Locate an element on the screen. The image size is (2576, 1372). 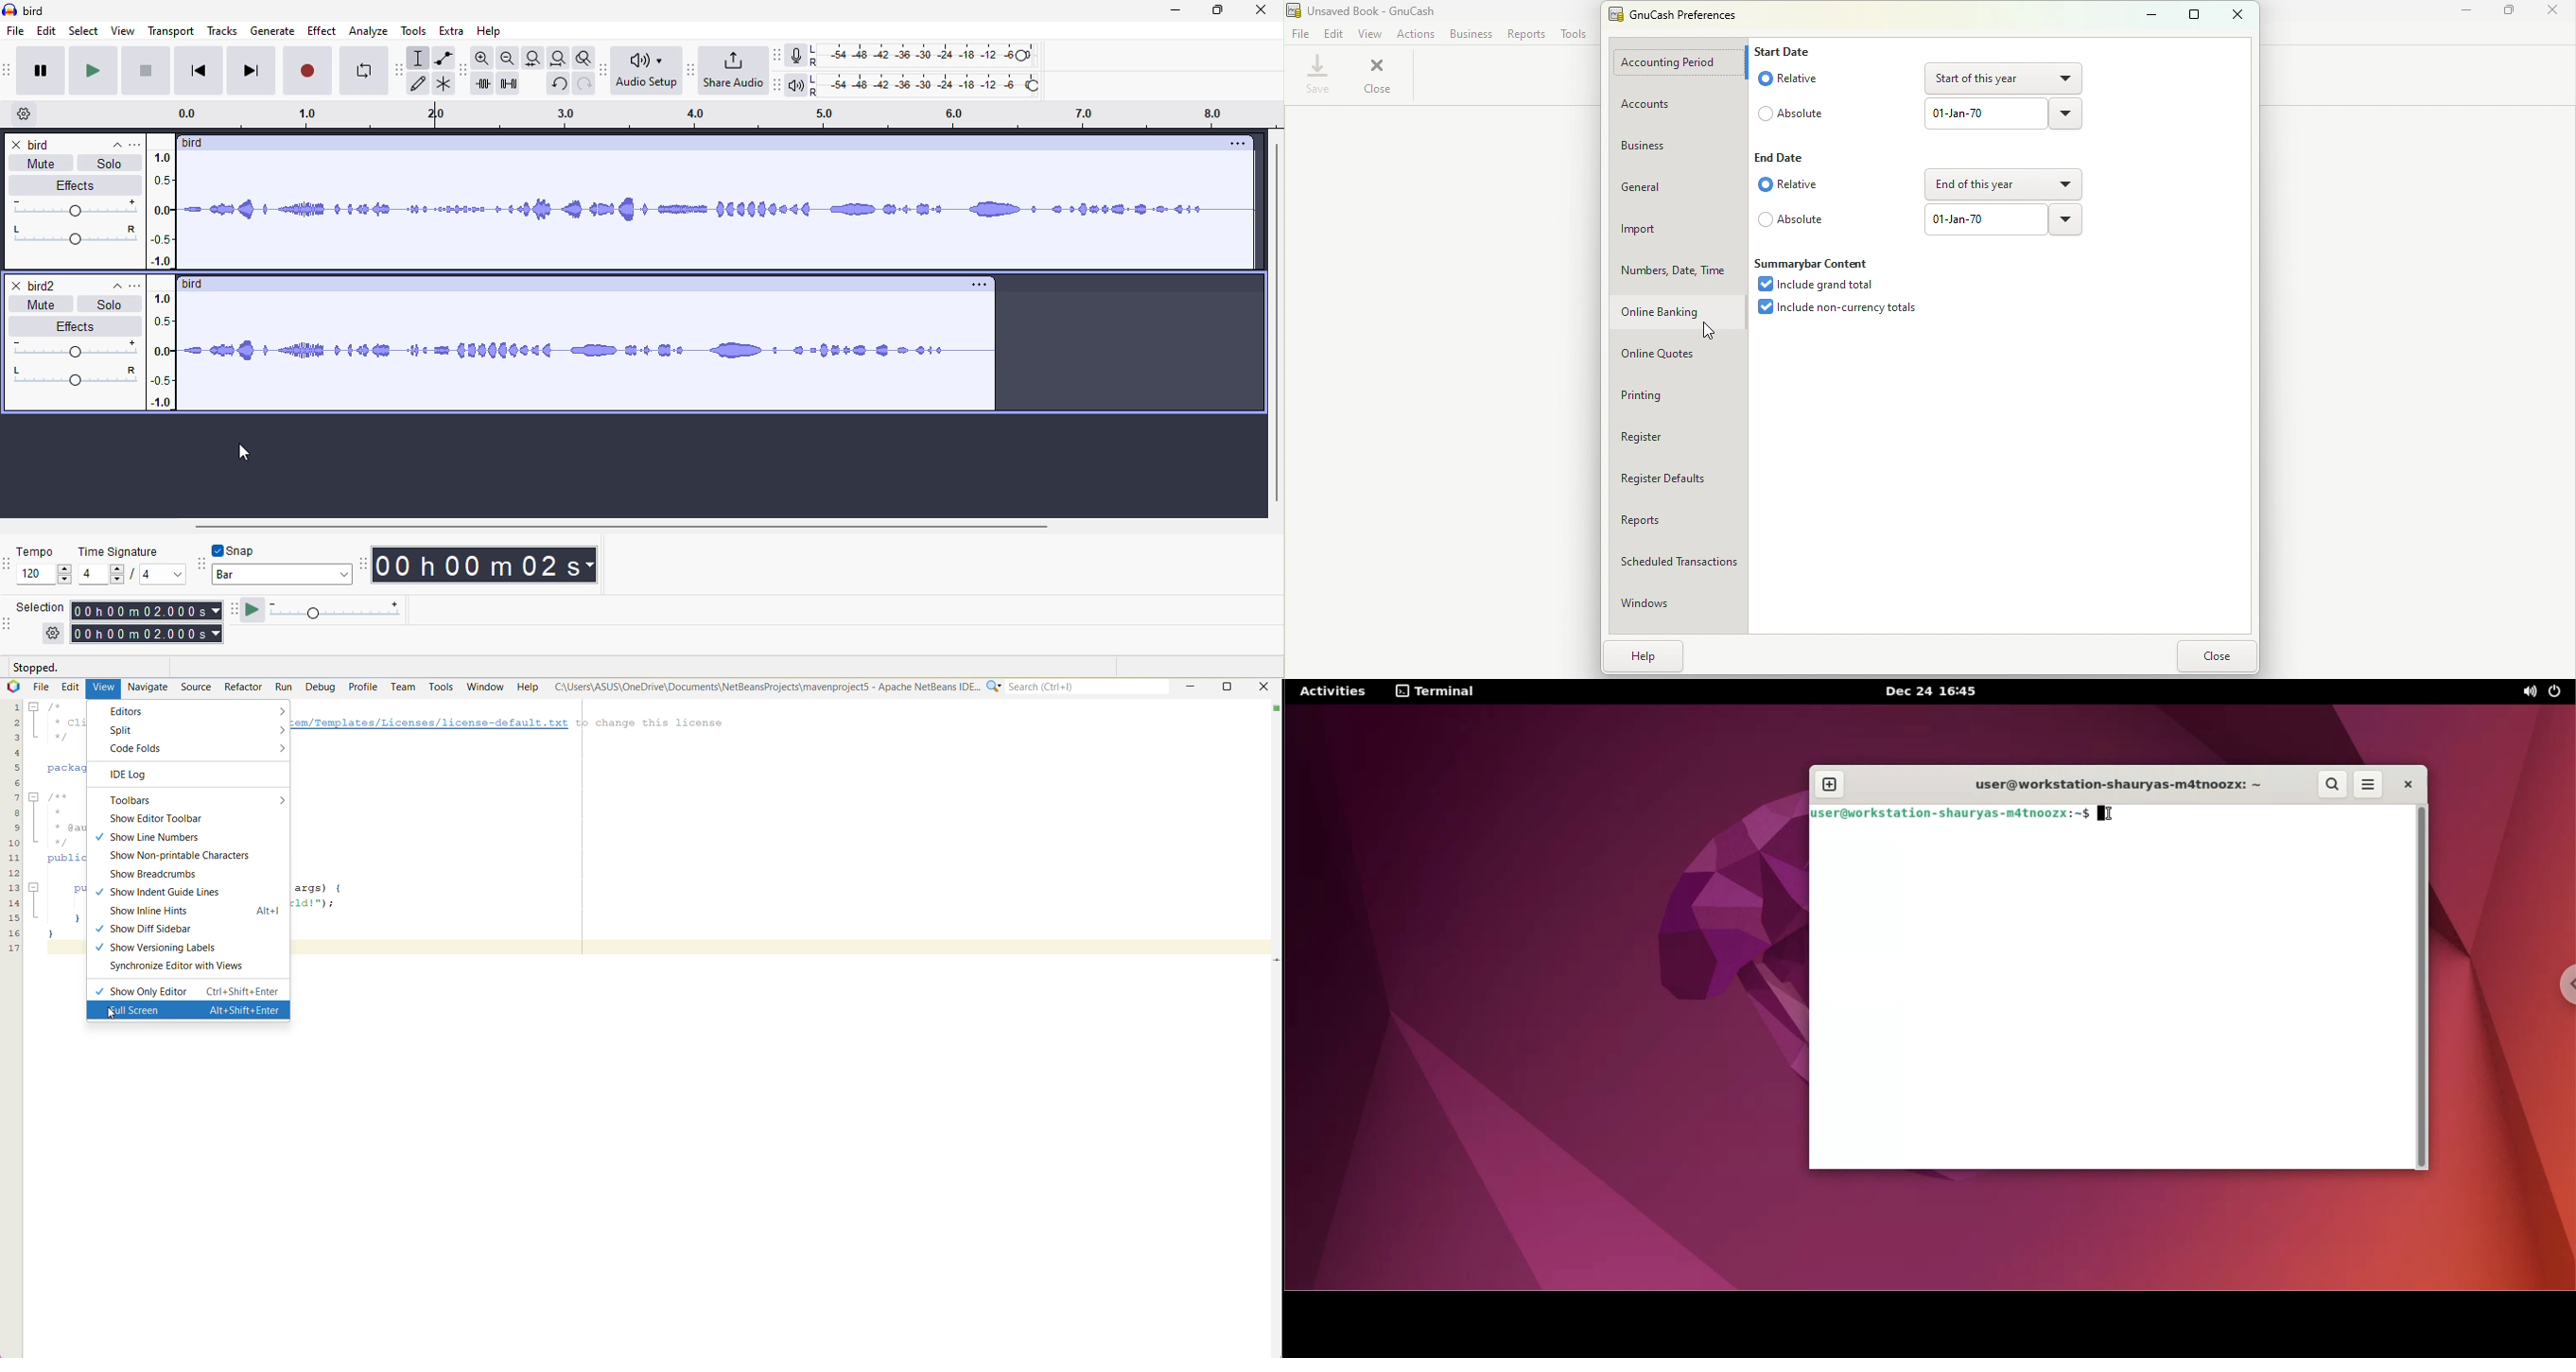
stopped is located at coordinates (51, 668).